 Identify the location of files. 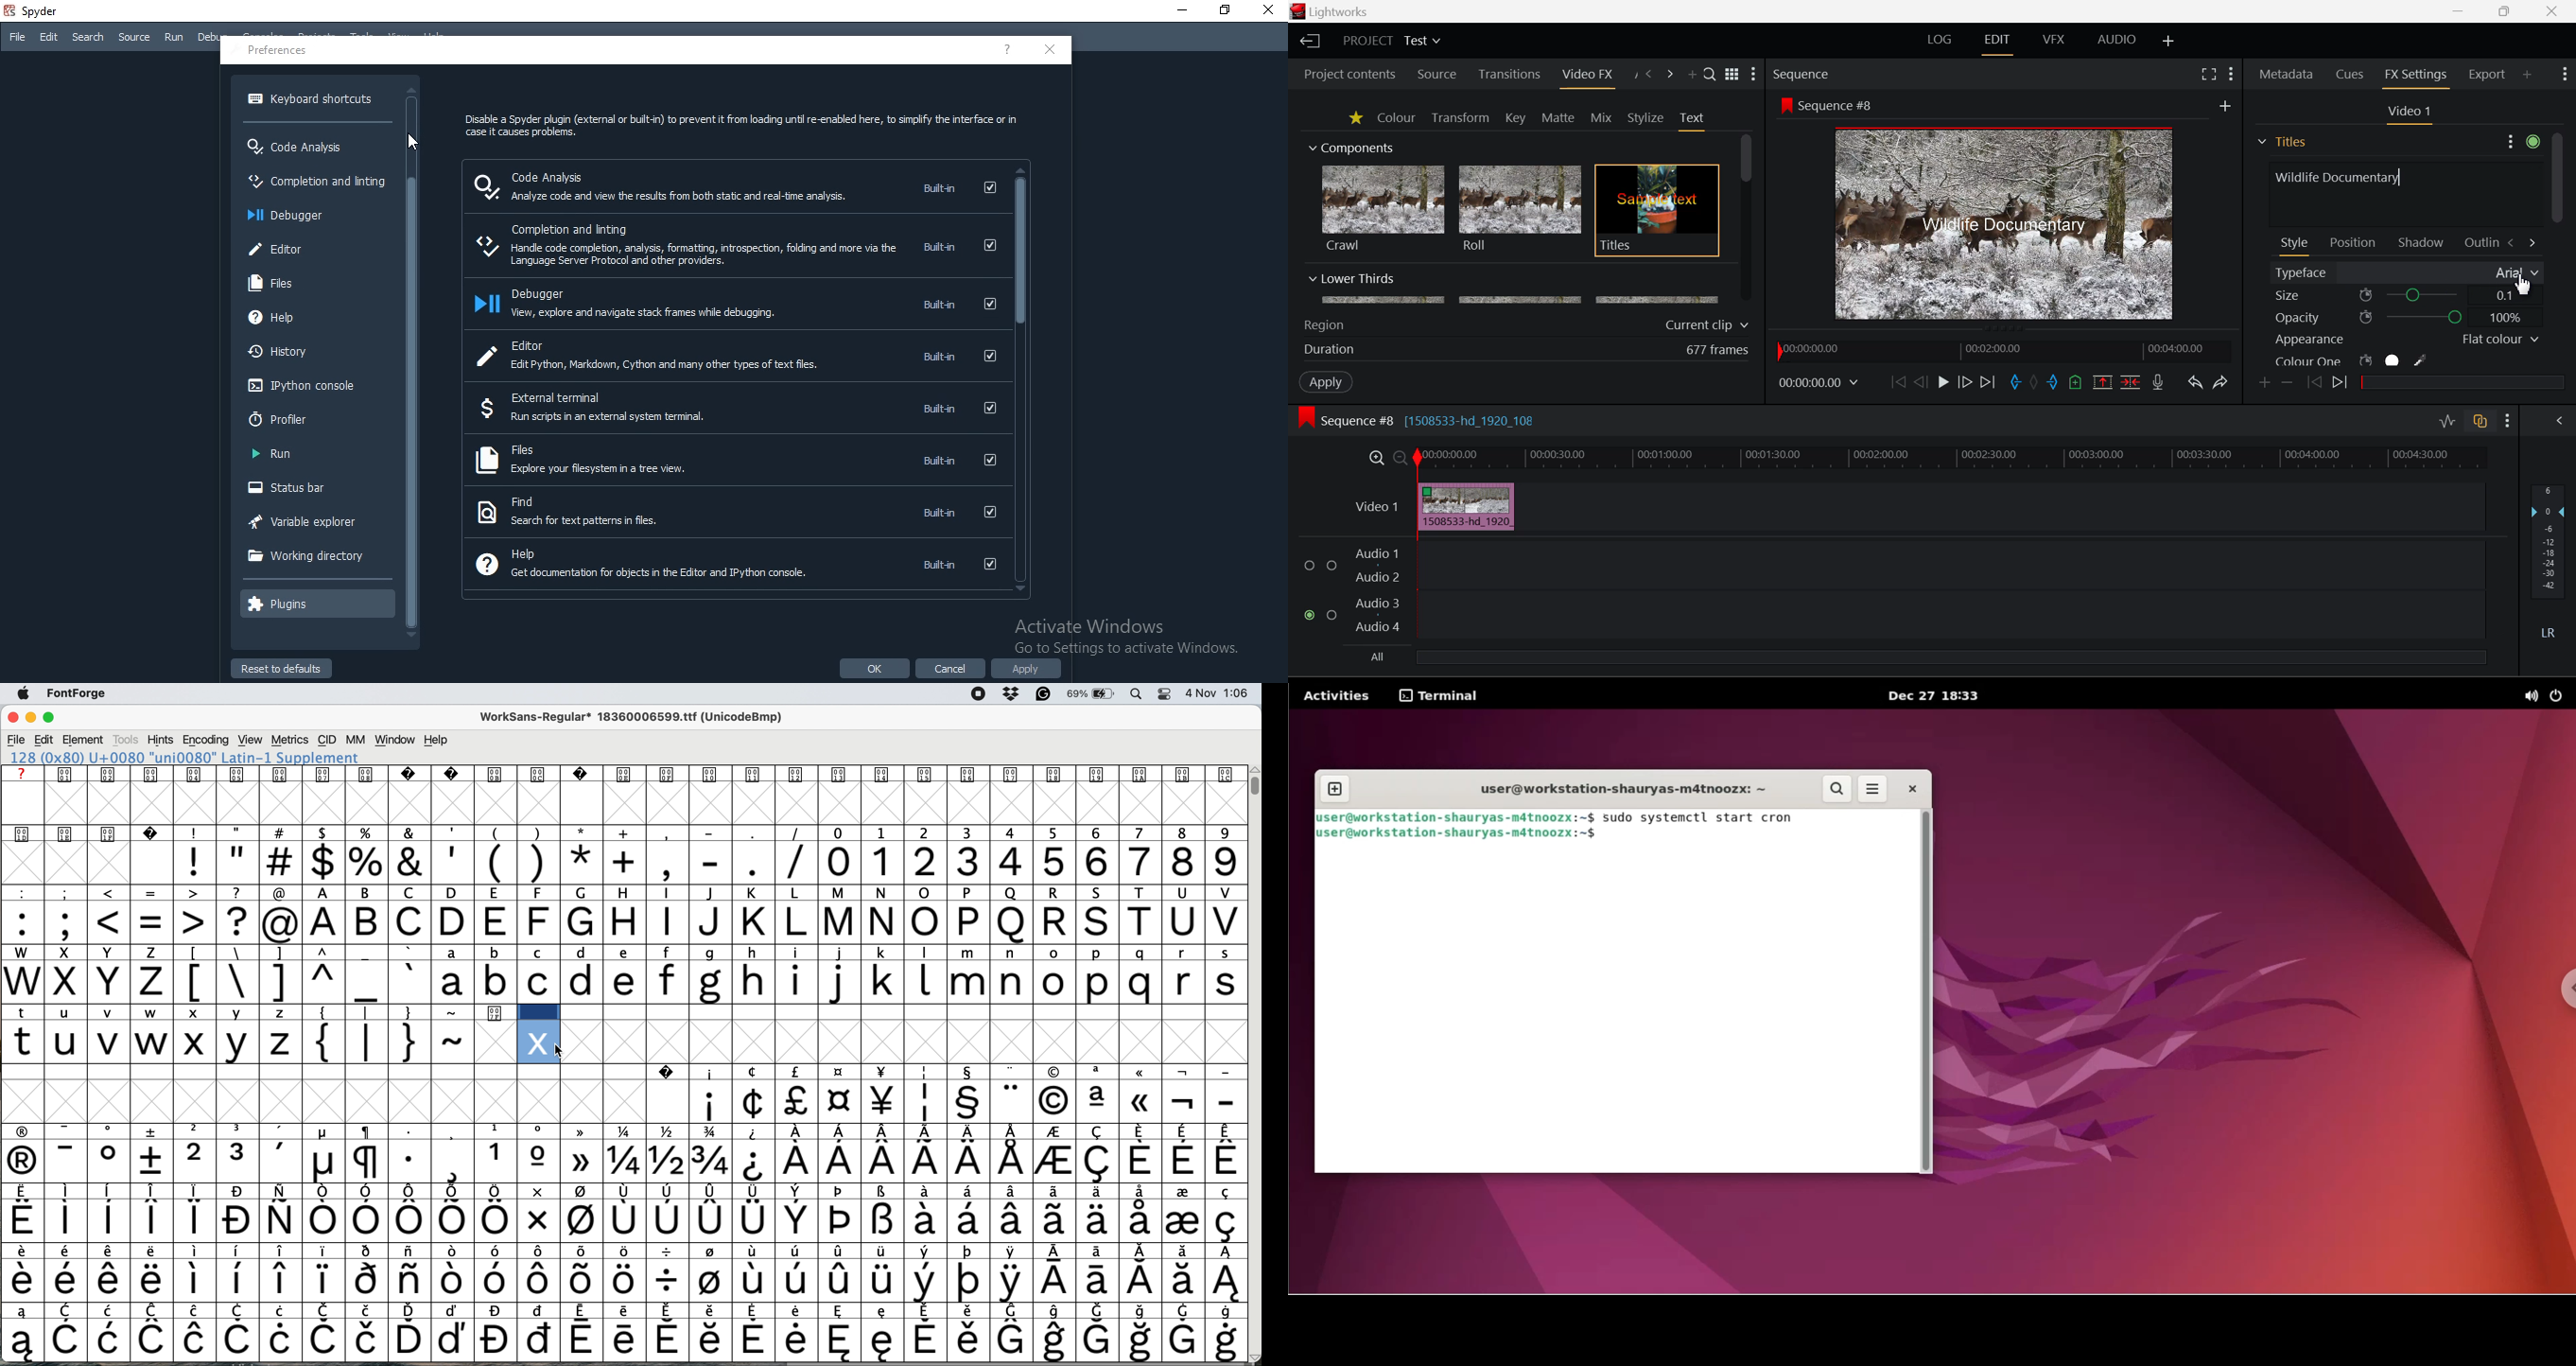
(735, 459).